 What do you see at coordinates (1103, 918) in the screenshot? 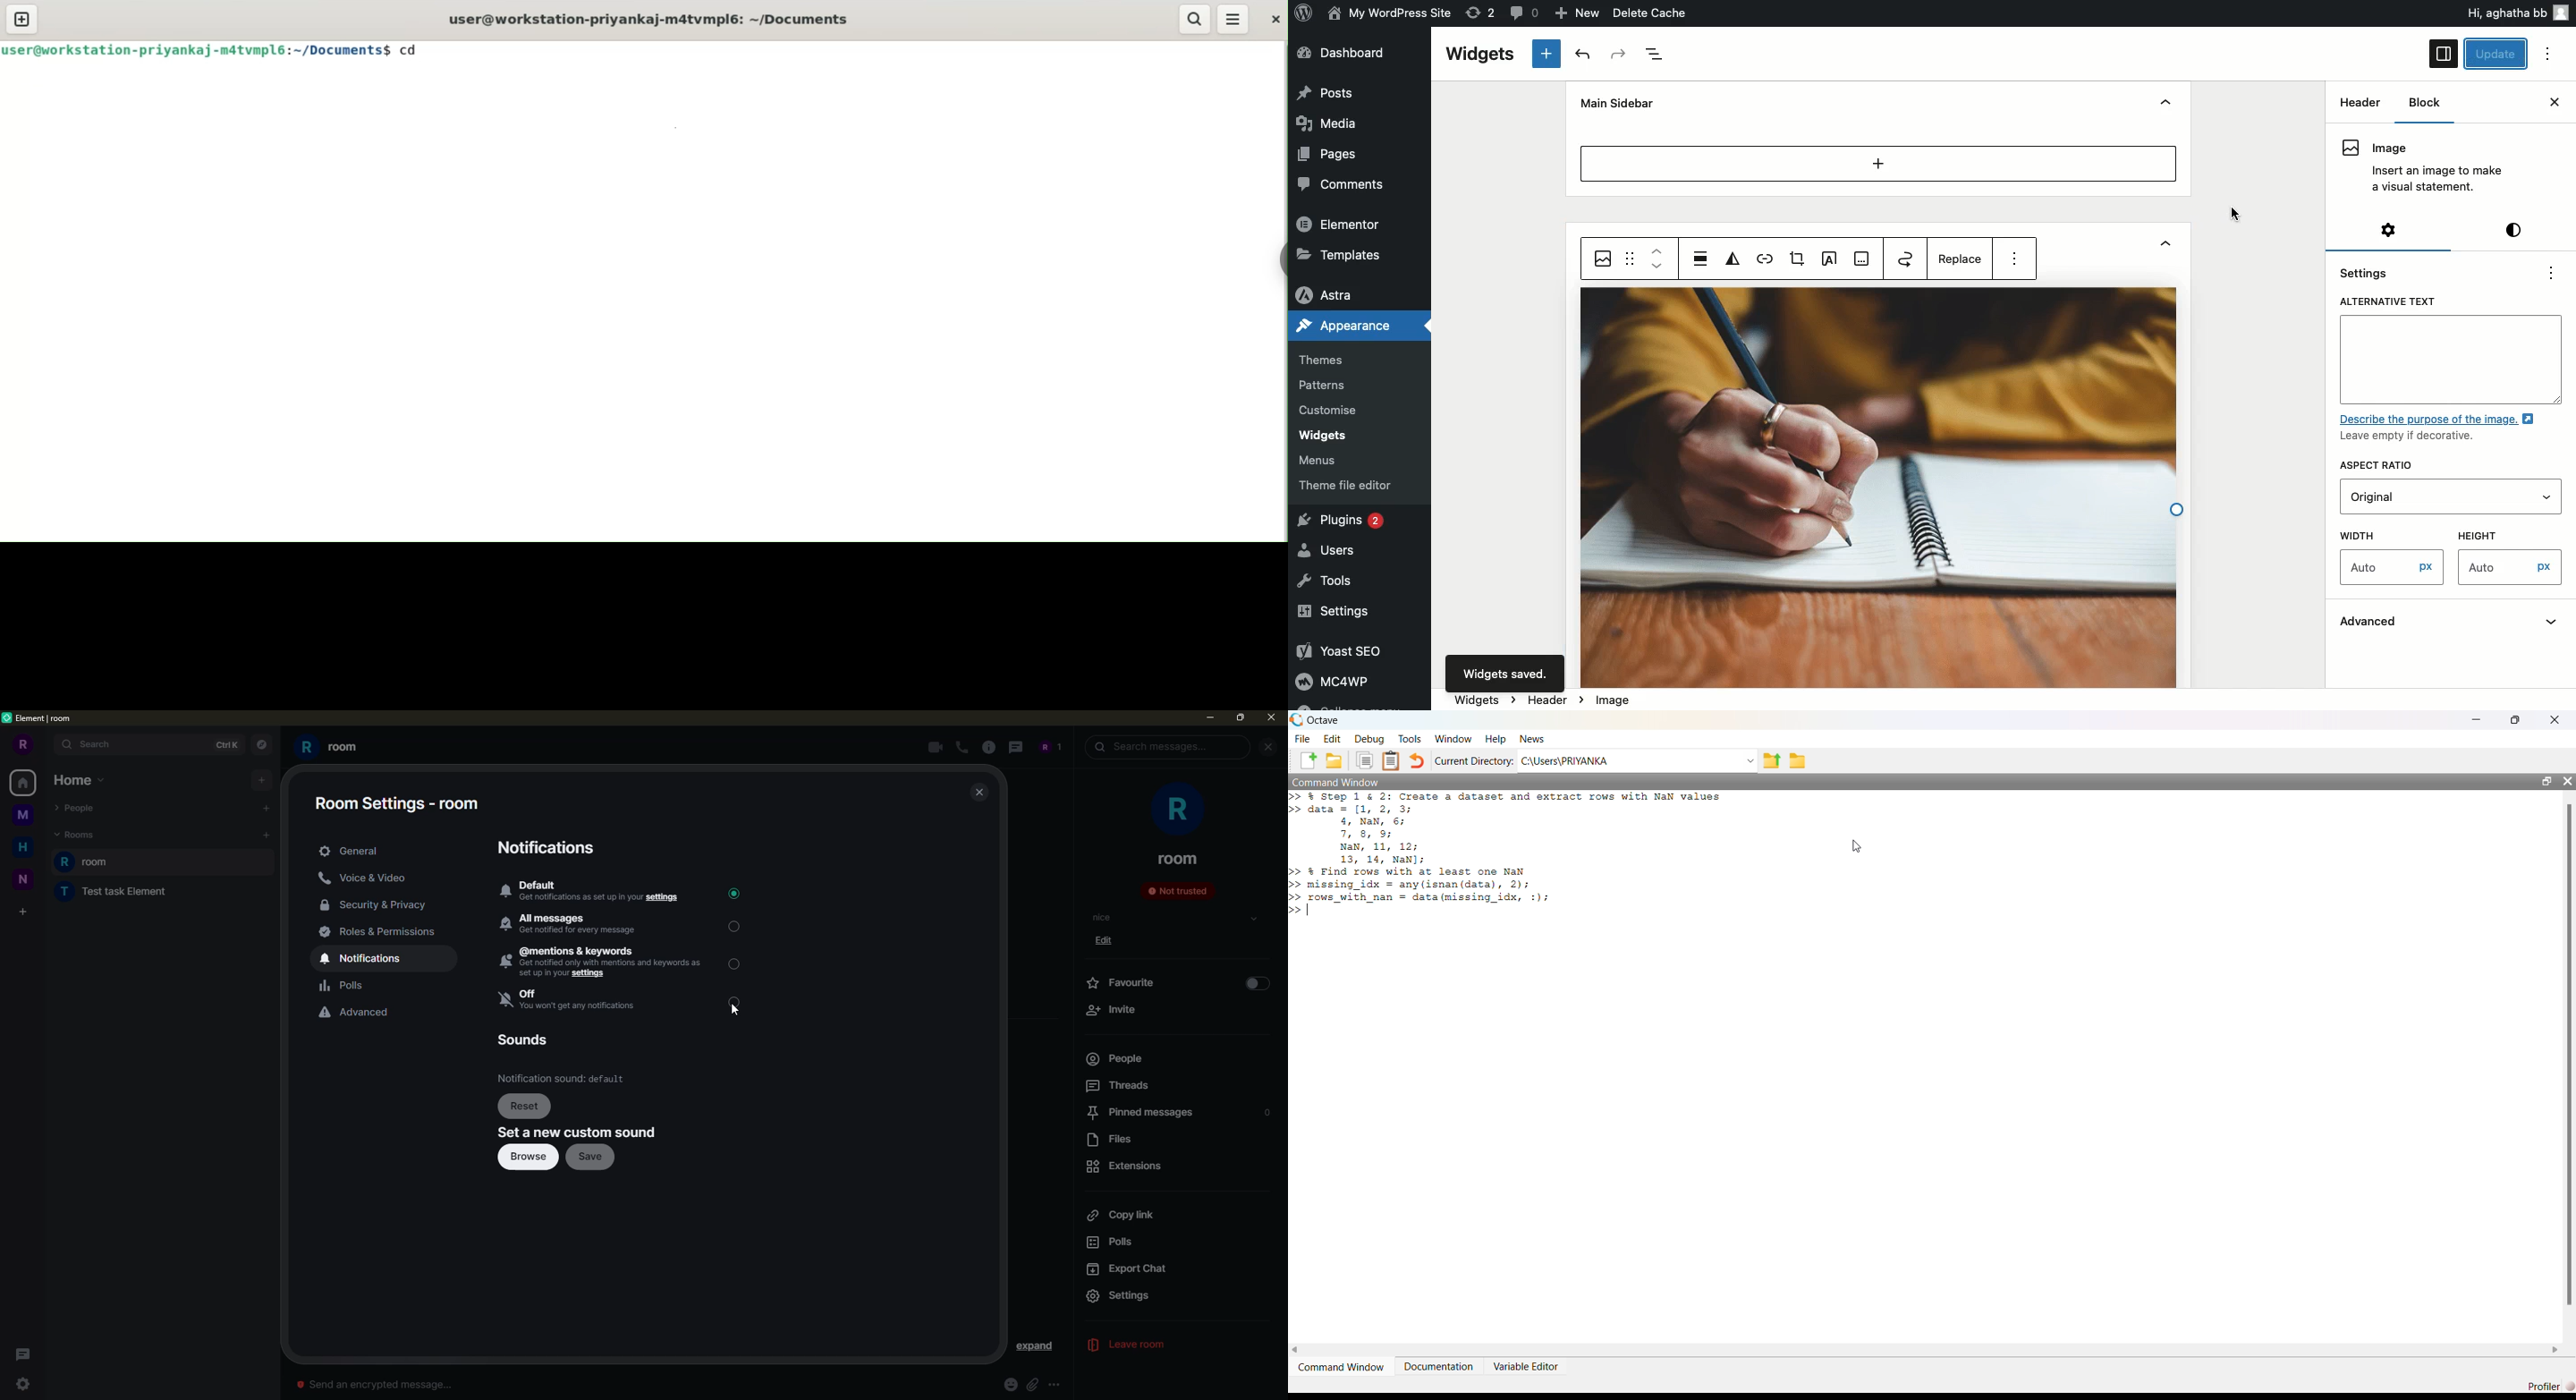
I see `topic` at bounding box center [1103, 918].